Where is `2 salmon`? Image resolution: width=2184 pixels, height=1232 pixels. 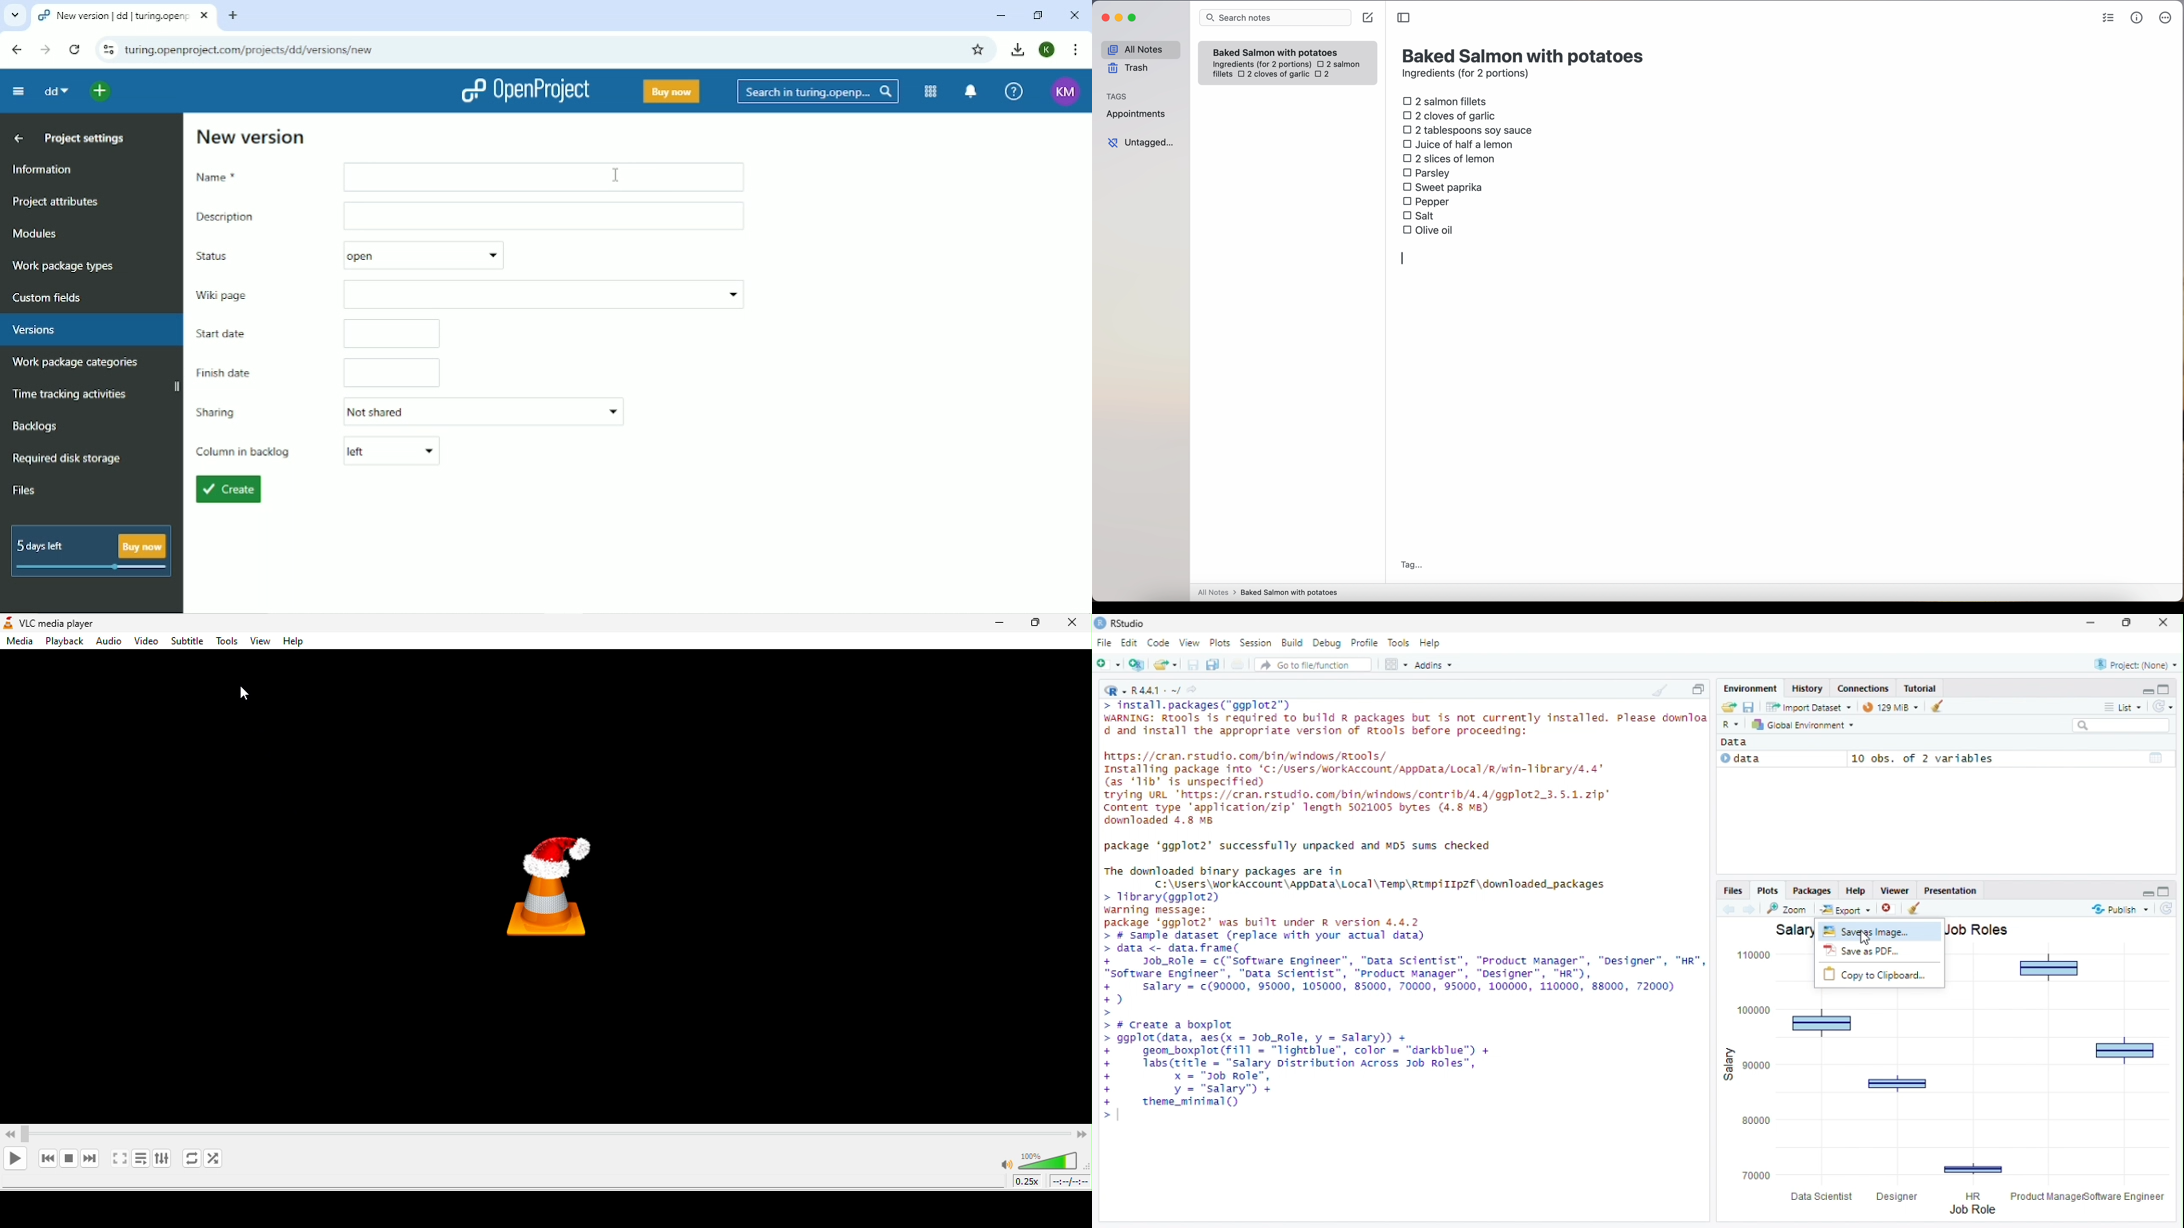 2 salmon is located at coordinates (1338, 63).